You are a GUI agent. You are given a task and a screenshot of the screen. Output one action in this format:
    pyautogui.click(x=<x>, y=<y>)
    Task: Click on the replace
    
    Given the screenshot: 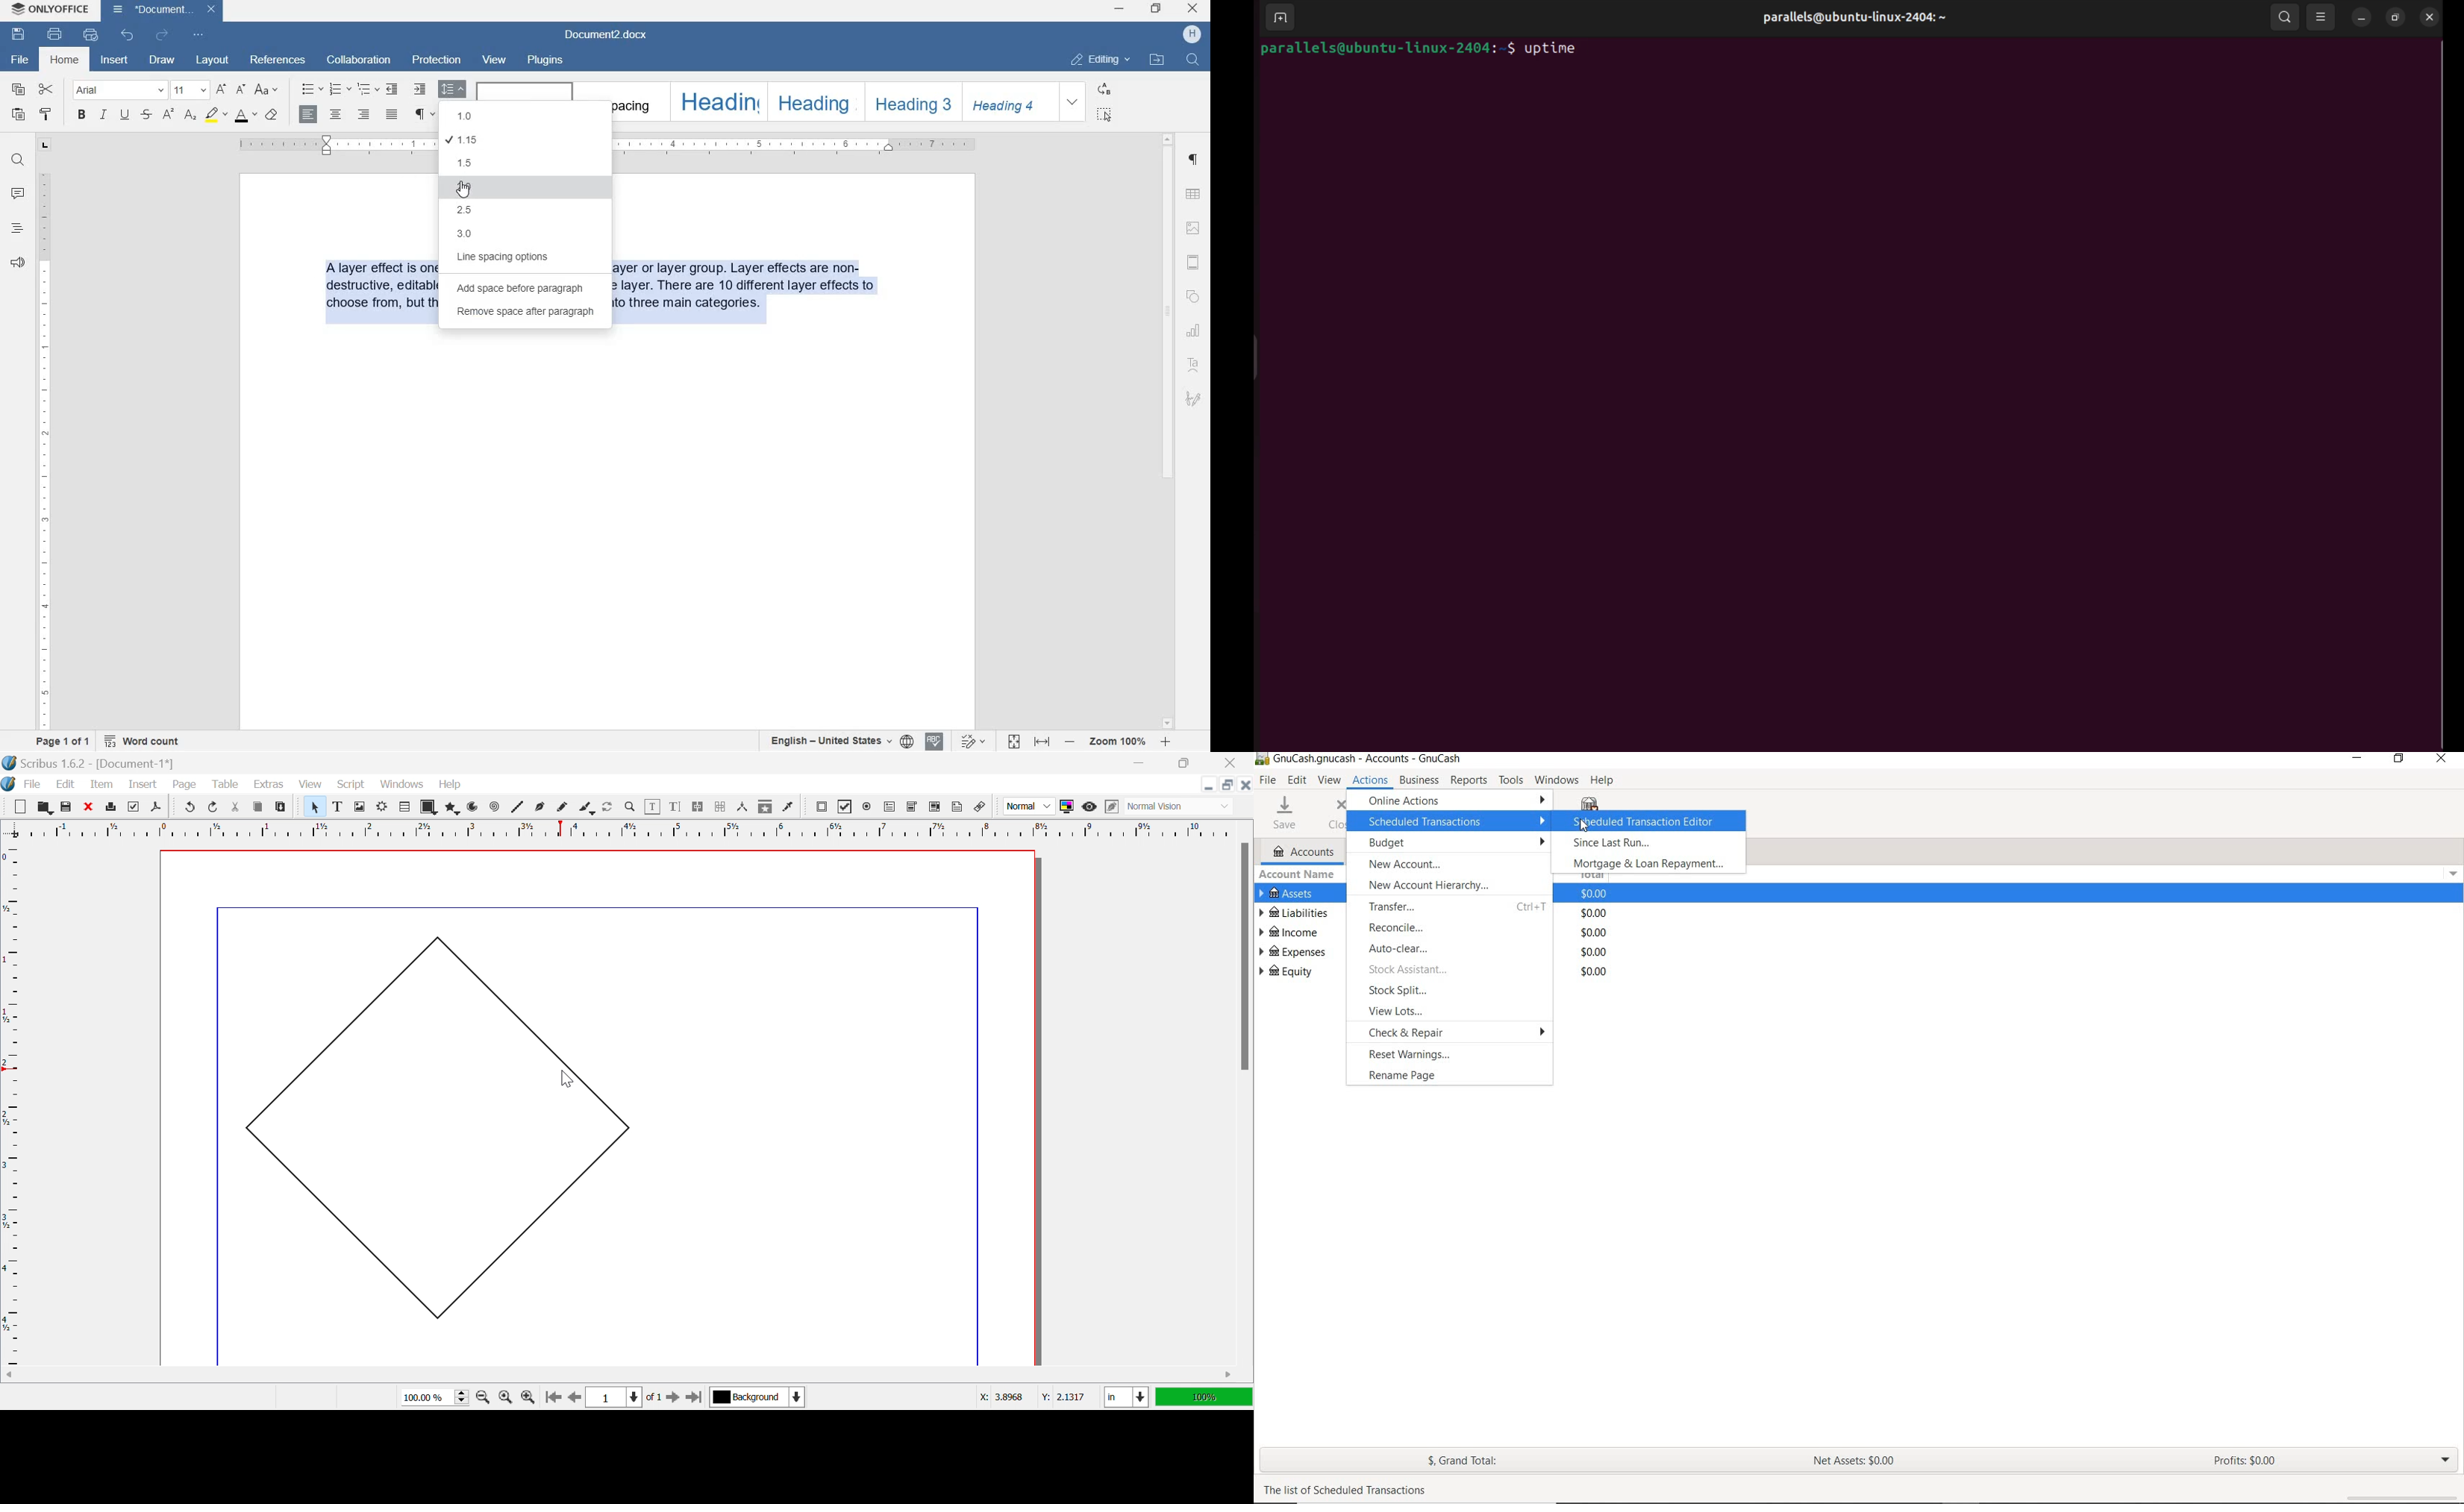 What is the action you would take?
    pyautogui.click(x=1106, y=90)
    